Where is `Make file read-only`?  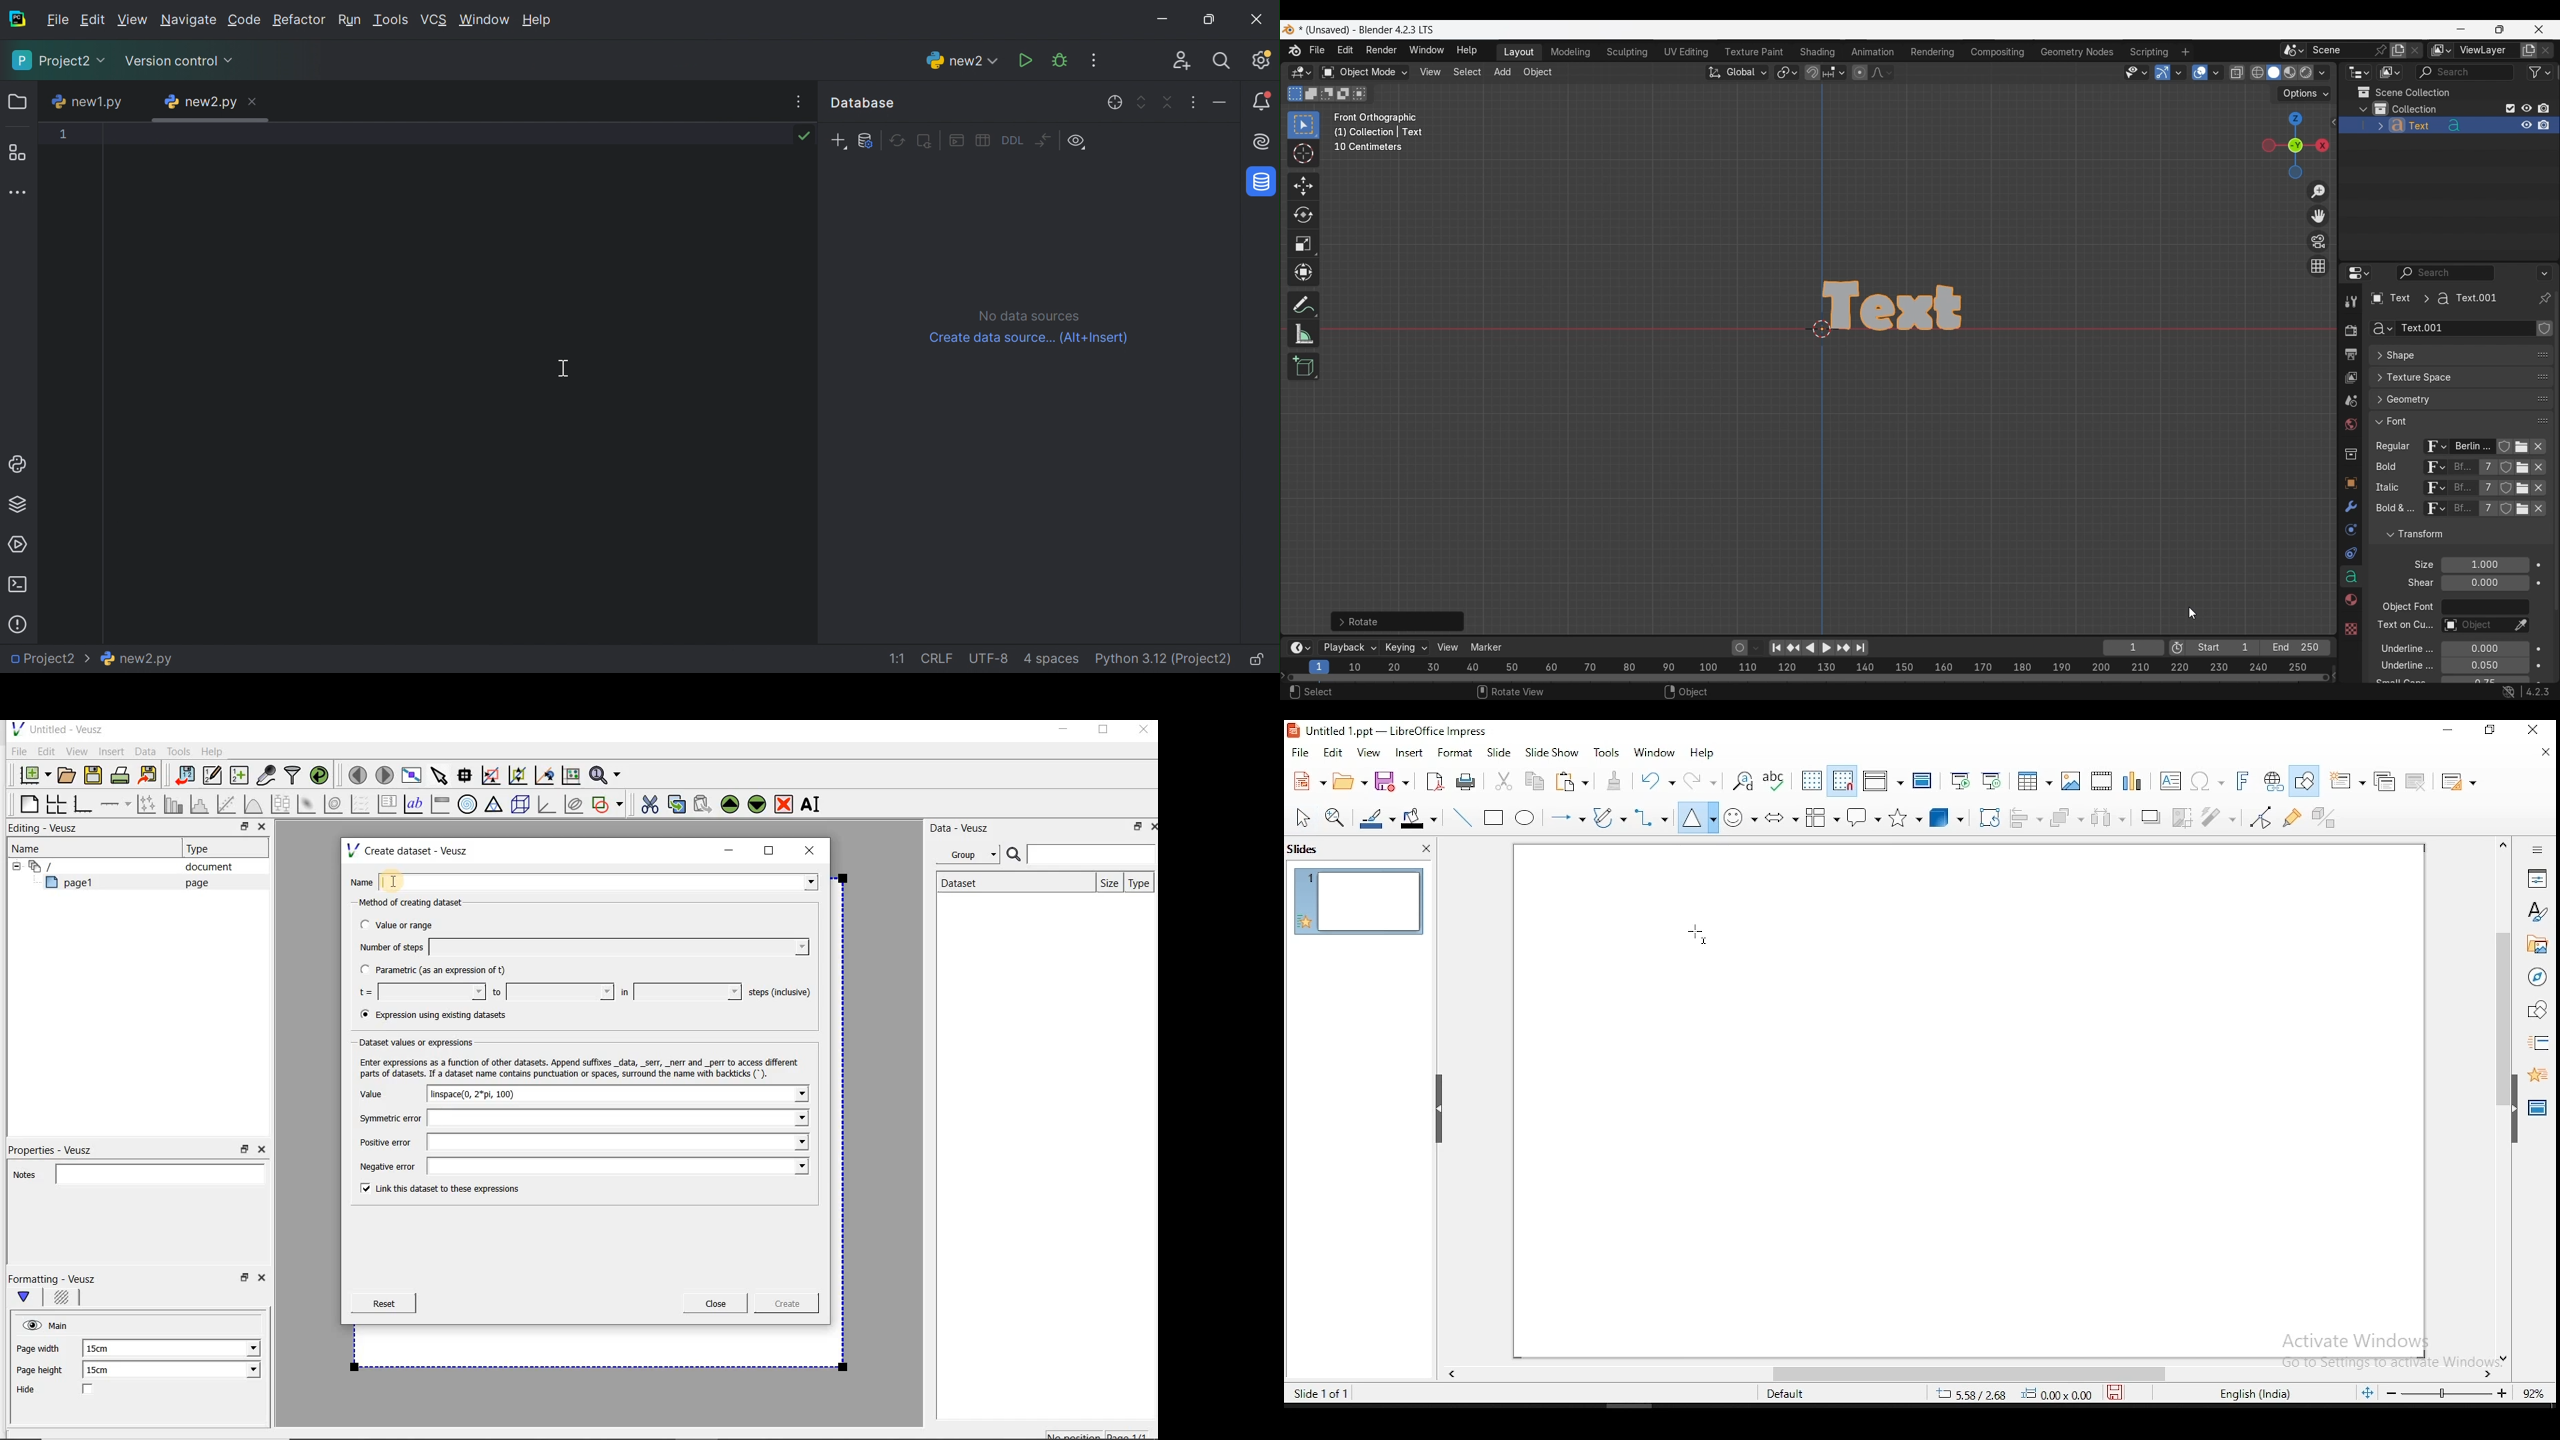 Make file read-only is located at coordinates (1256, 659).